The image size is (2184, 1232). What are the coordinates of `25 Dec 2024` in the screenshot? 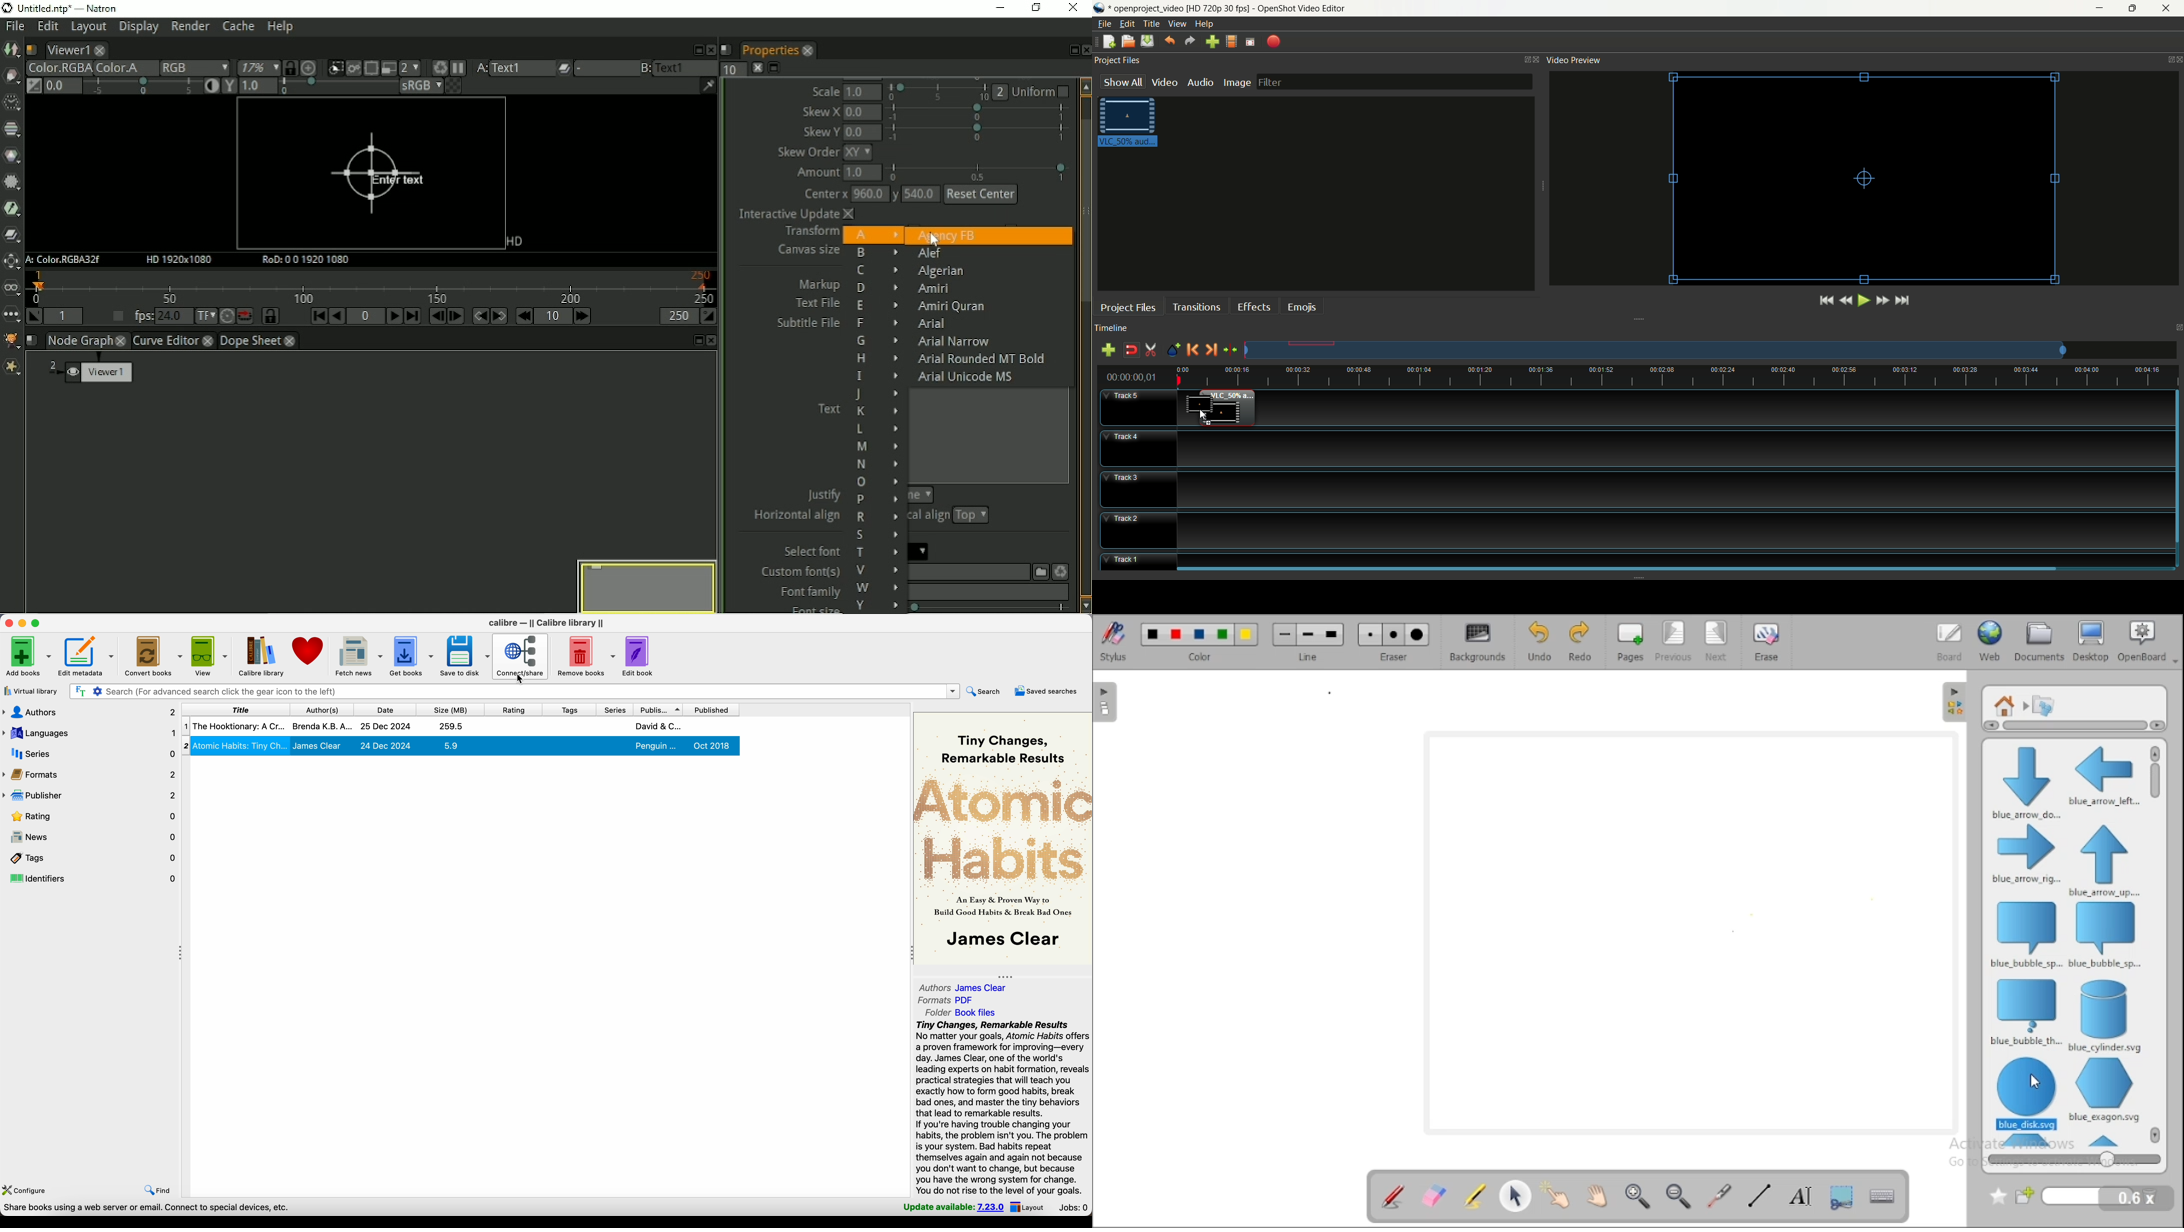 It's located at (386, 727).